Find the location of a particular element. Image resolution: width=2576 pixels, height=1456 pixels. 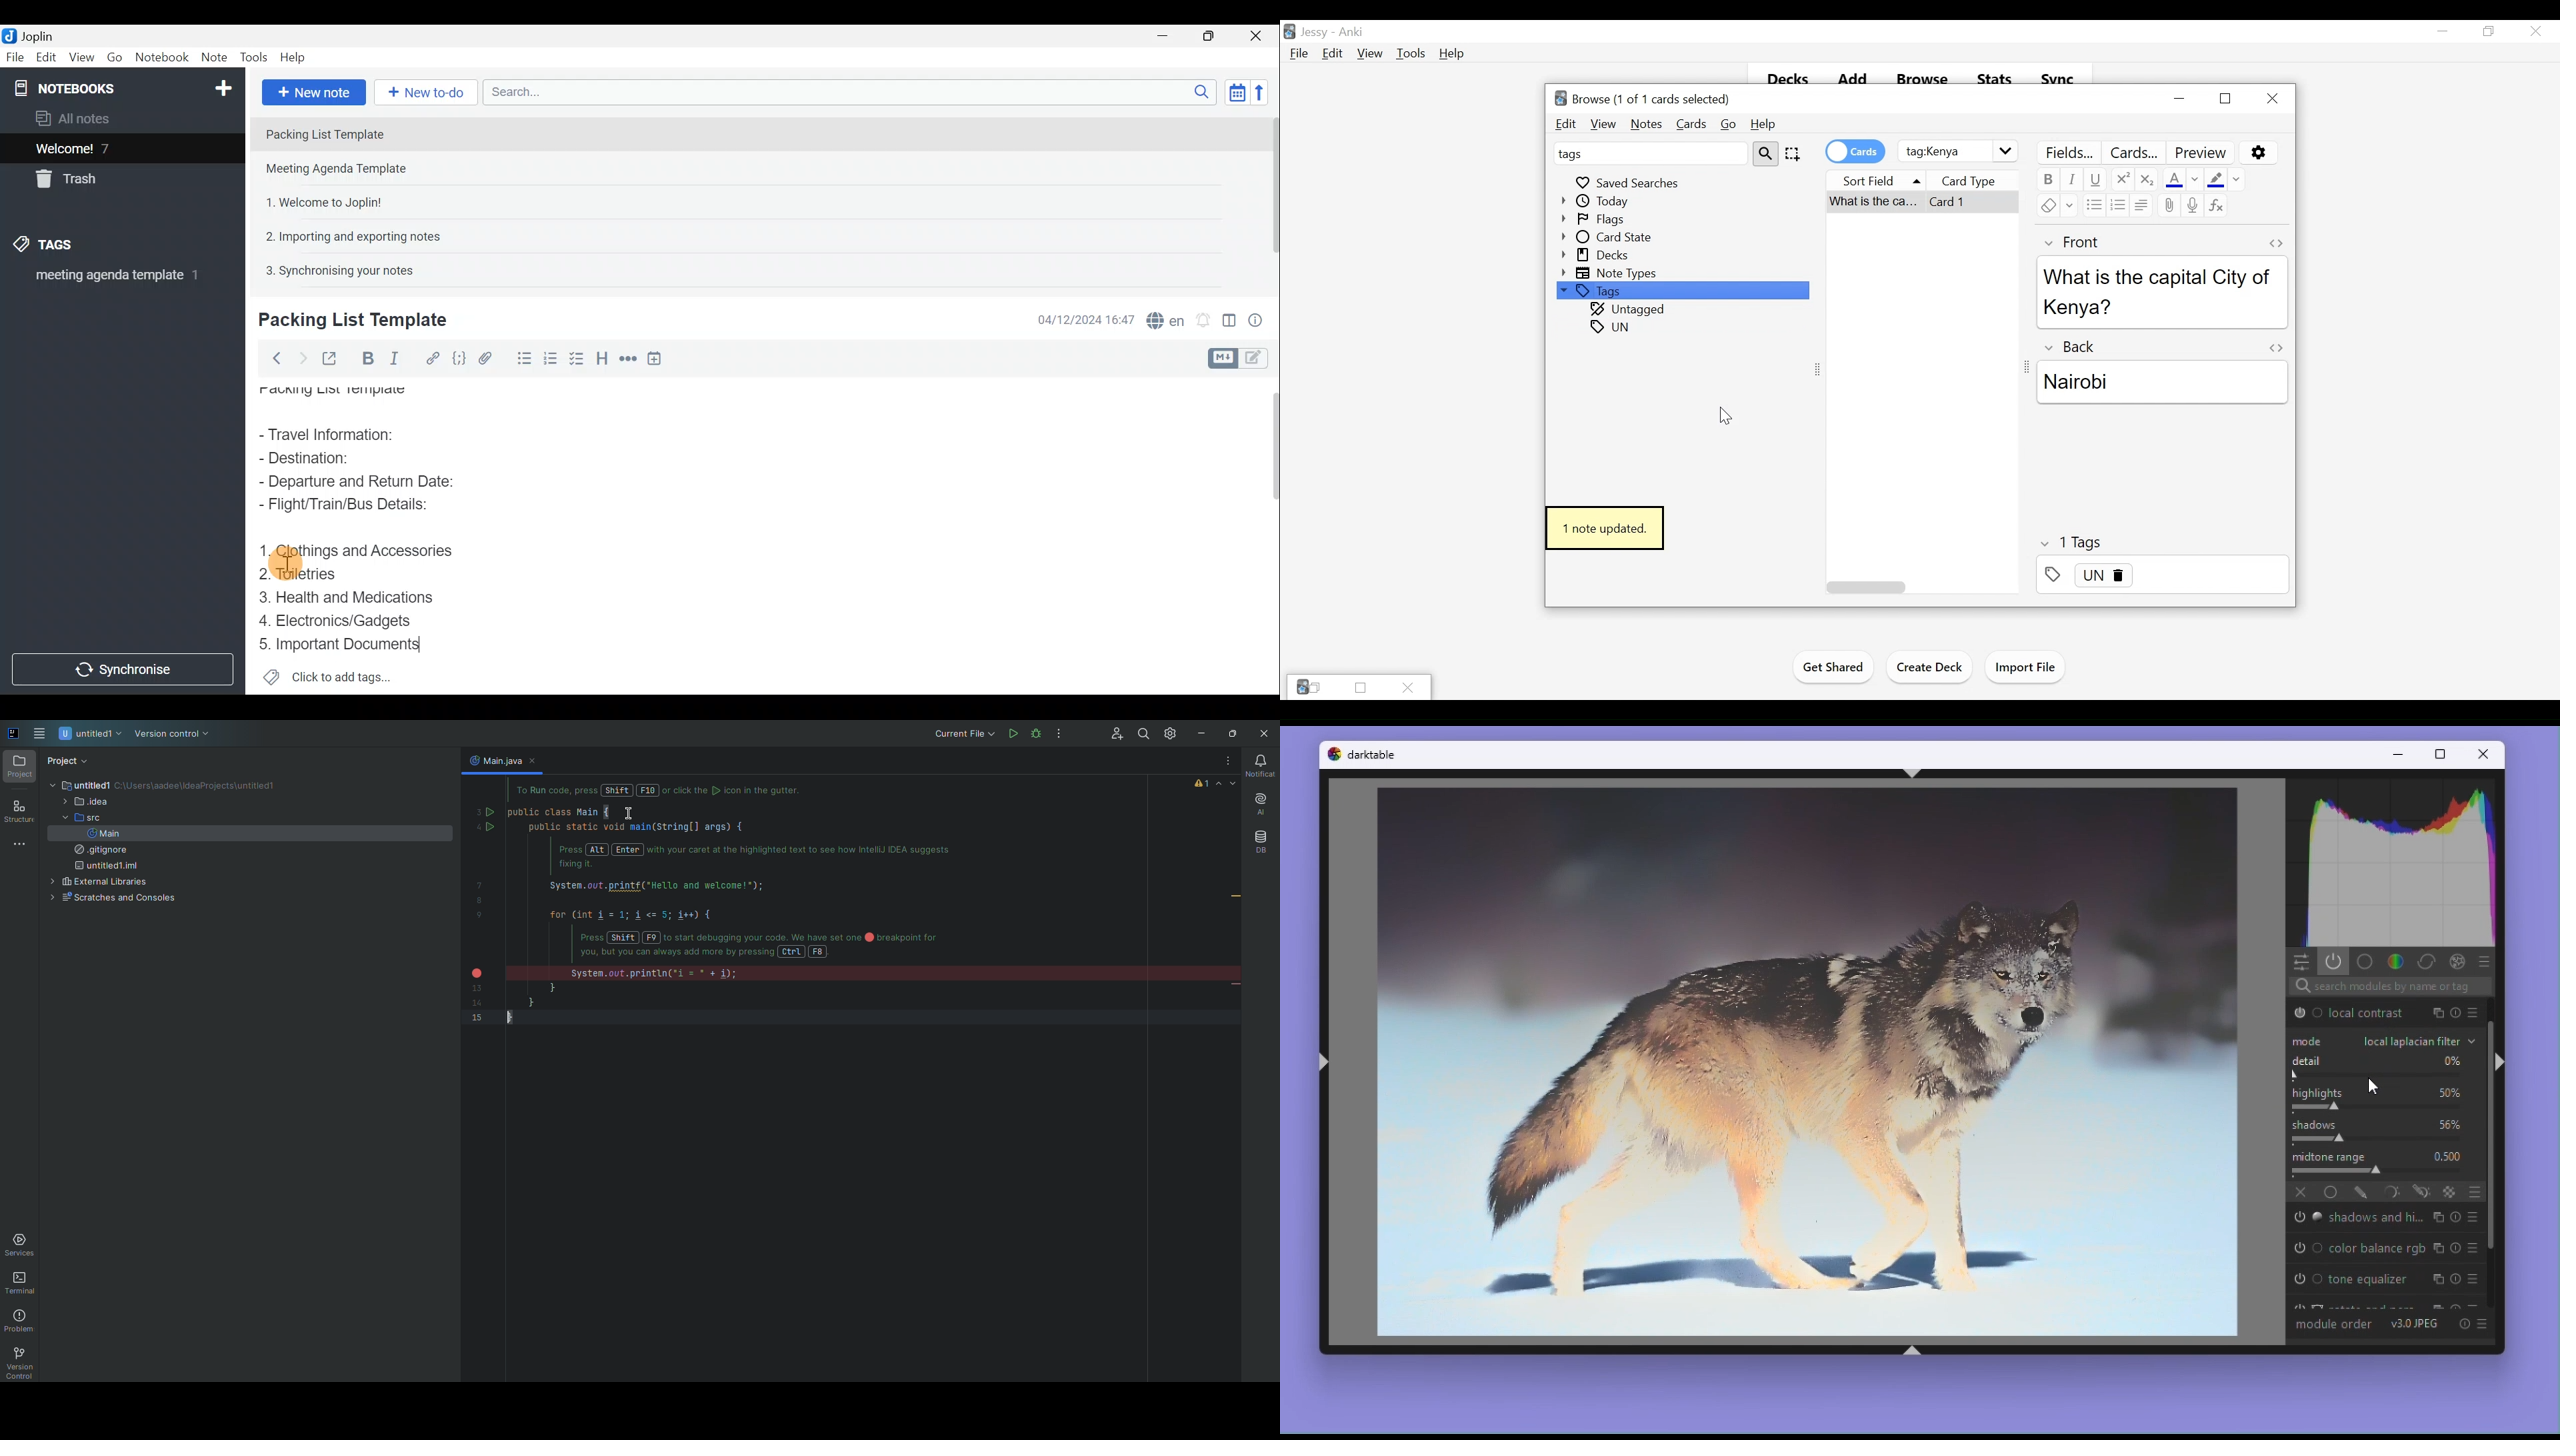

Remove Formatting is located at coordinates (2047, 205).